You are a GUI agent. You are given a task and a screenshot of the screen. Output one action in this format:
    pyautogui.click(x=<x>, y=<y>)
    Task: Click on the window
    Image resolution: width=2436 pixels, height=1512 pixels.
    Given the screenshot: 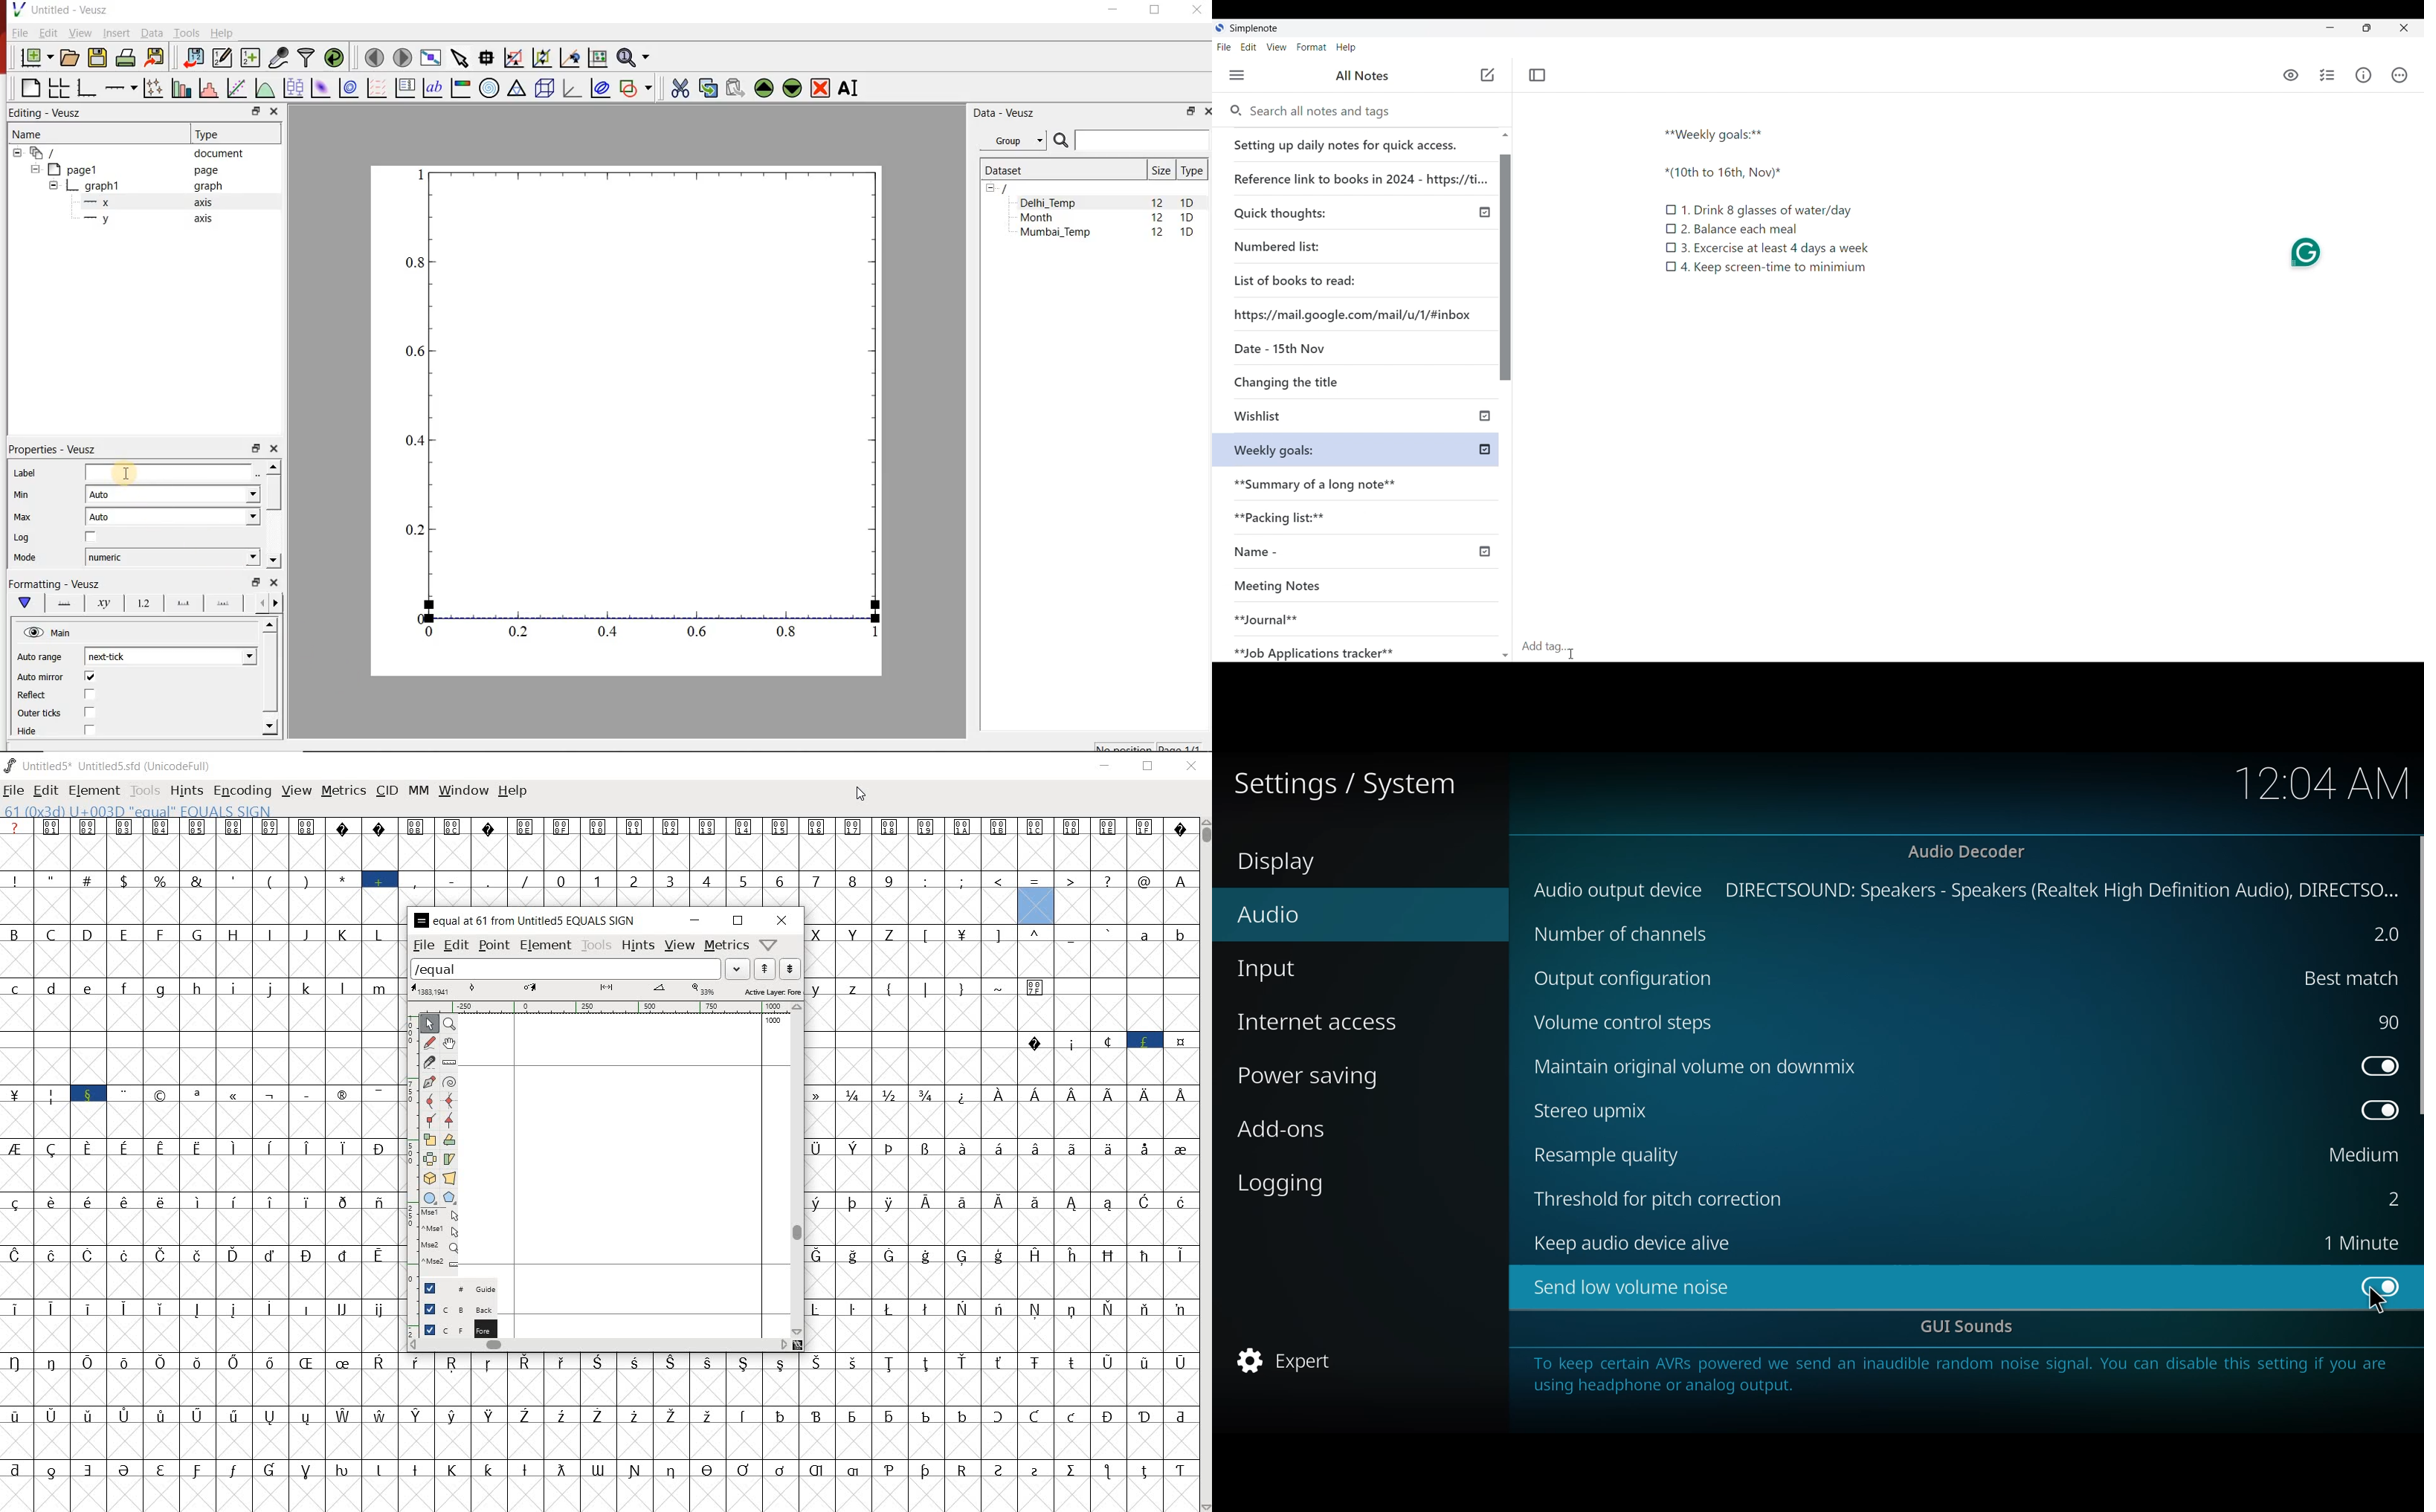 What is the action you would take?
    pyautogui.click(x=462, y=791)
    